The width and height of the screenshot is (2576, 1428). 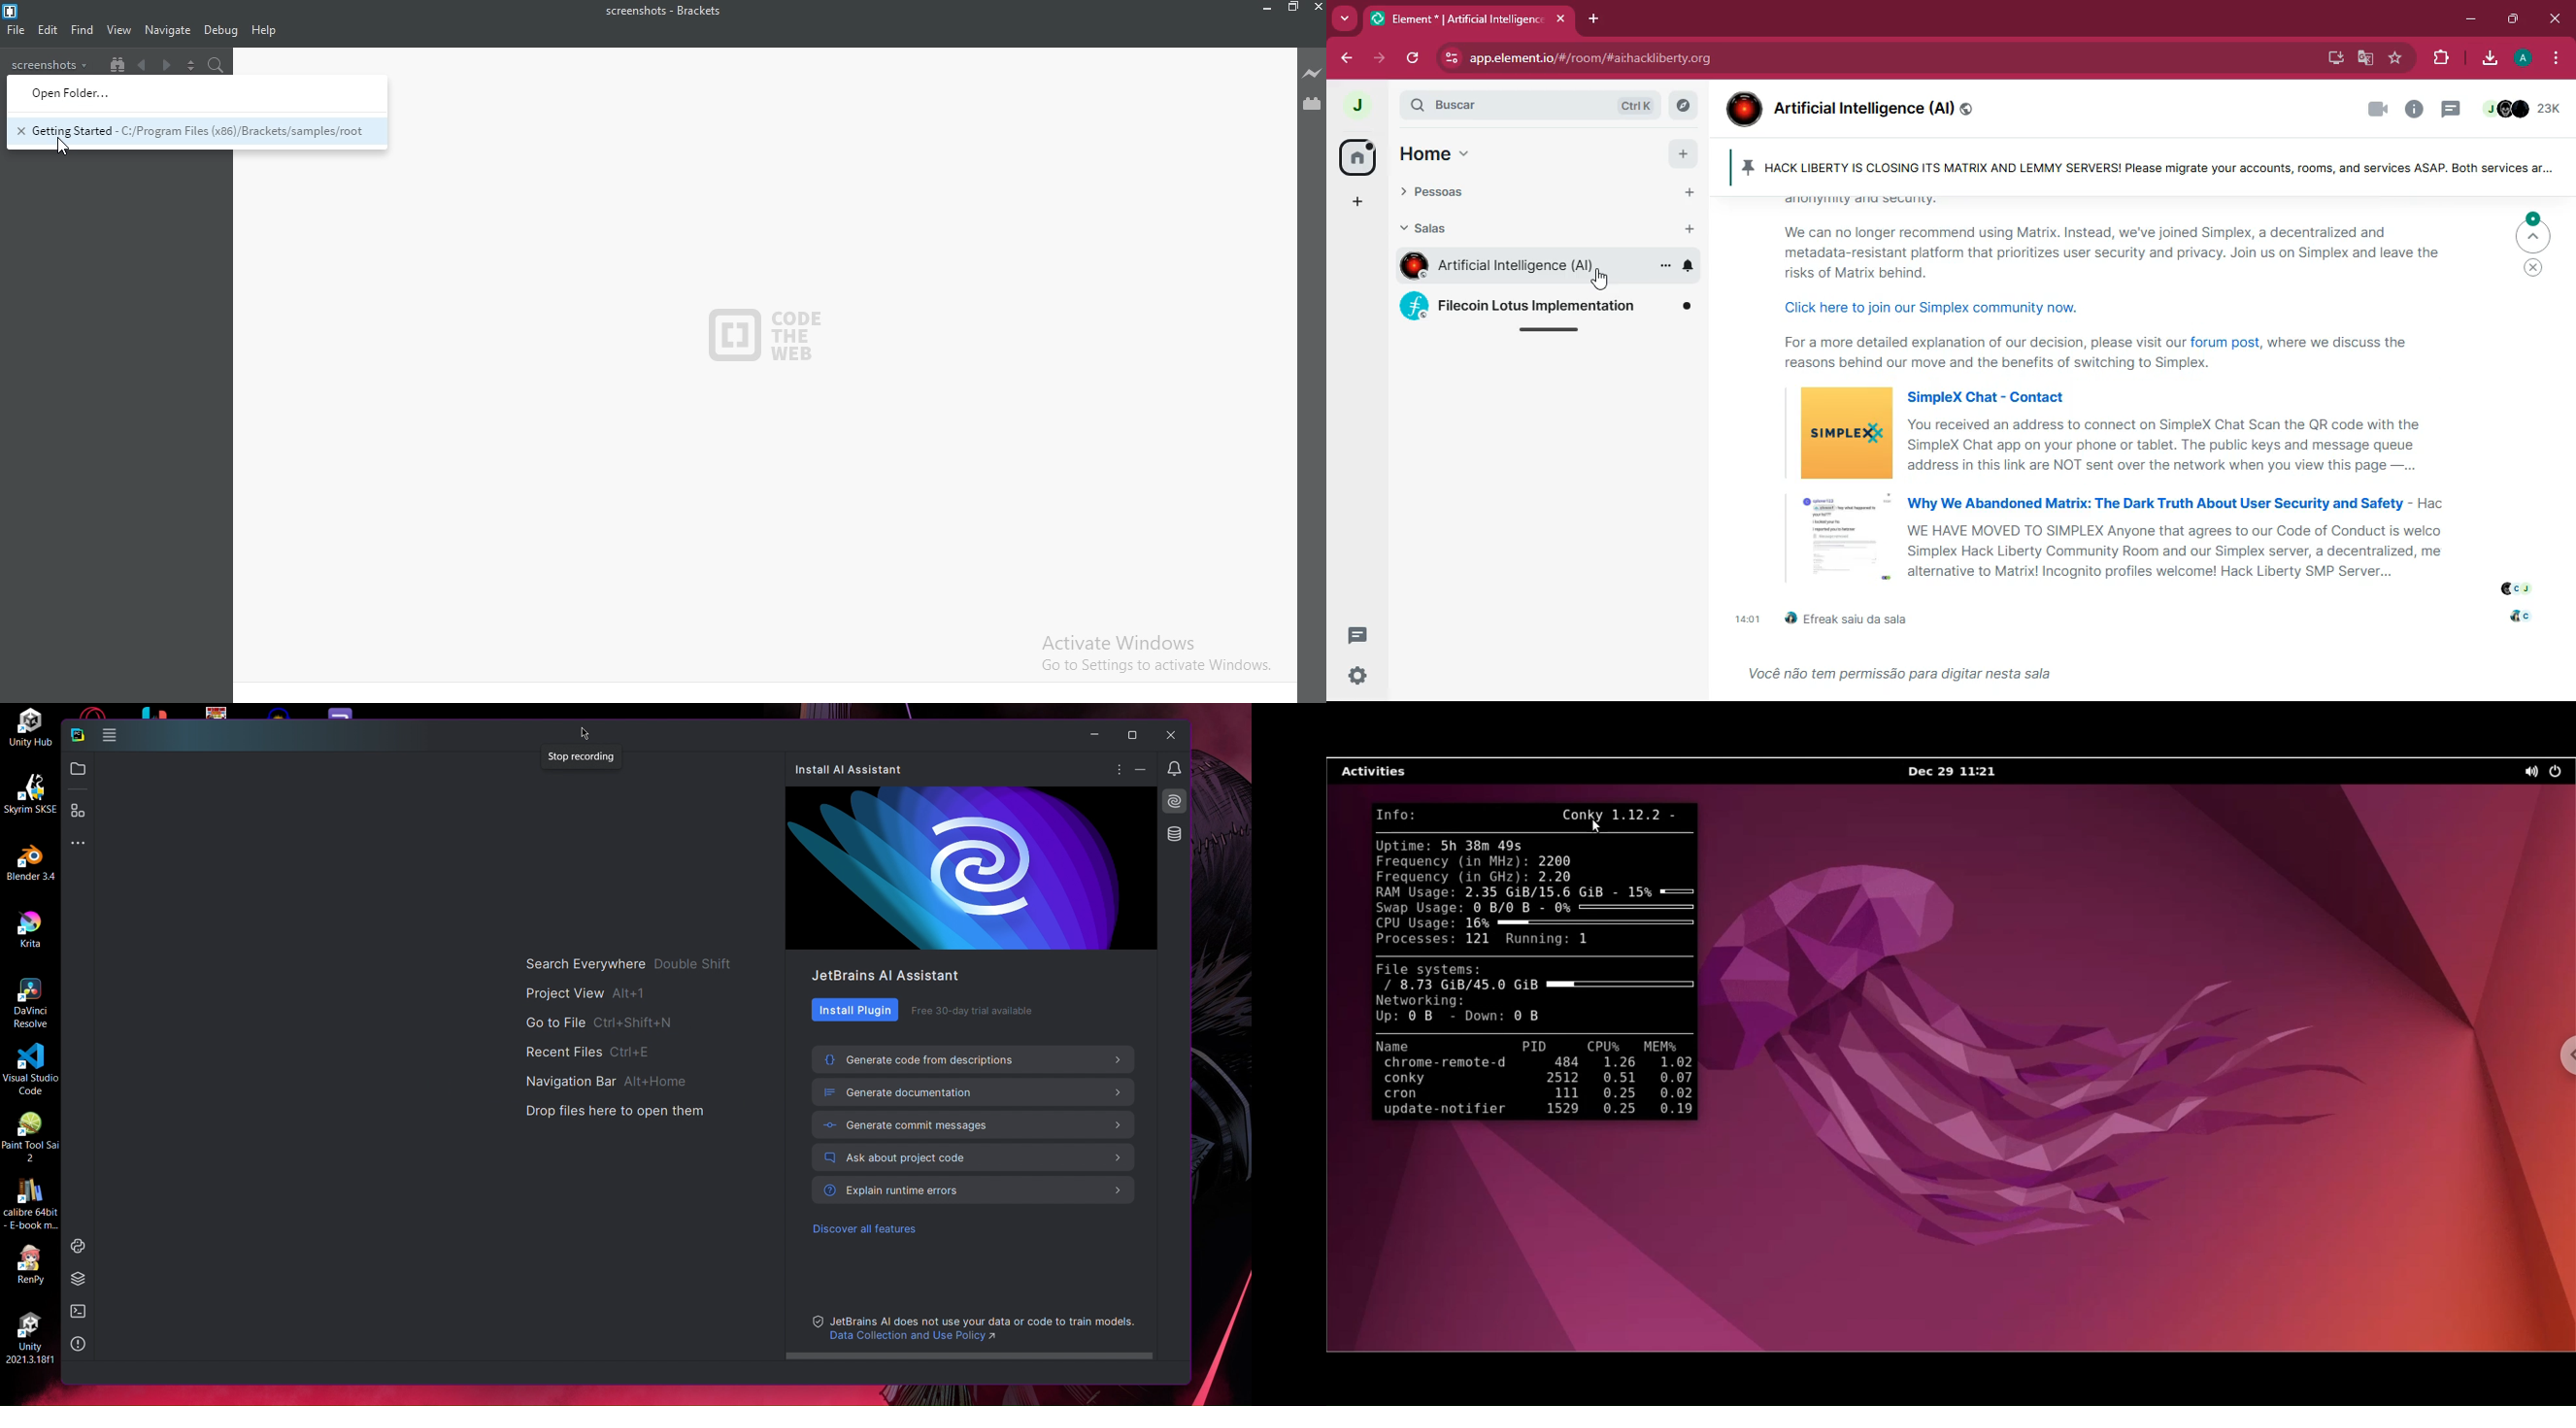 What do you see at coordinates (2517, 588) in the screenshot?
I see `people` at bounding box center [2517, 588].